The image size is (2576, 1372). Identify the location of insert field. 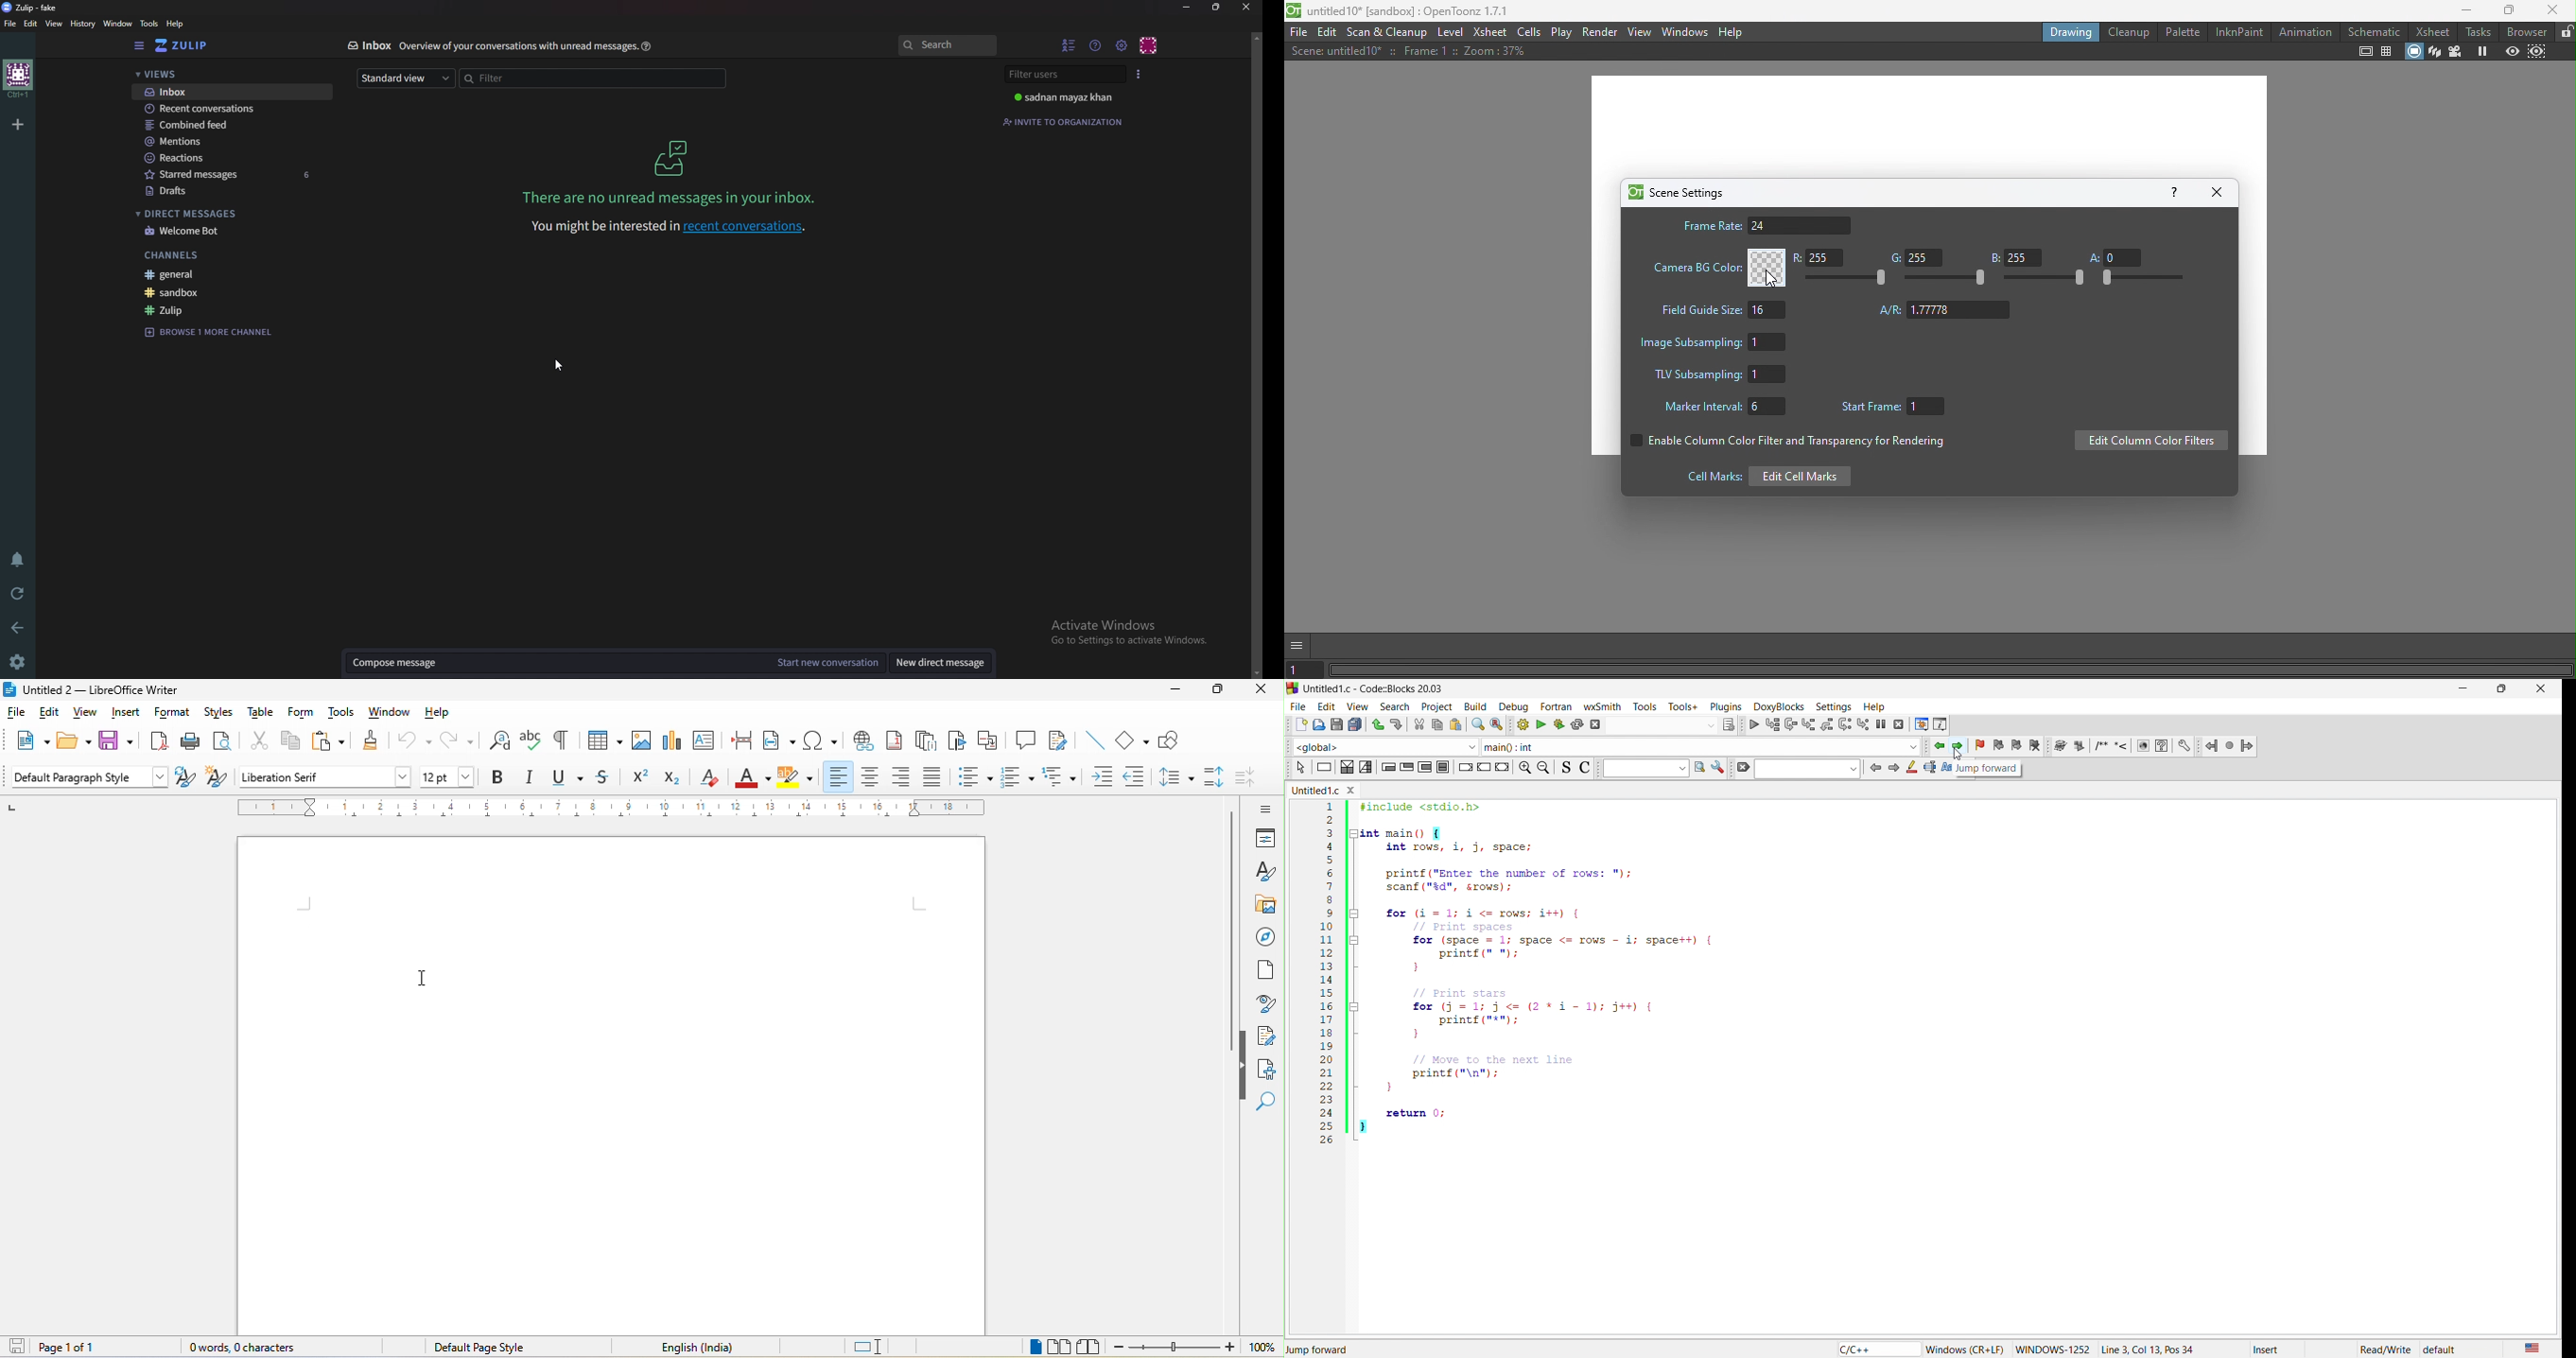
(779, 741).